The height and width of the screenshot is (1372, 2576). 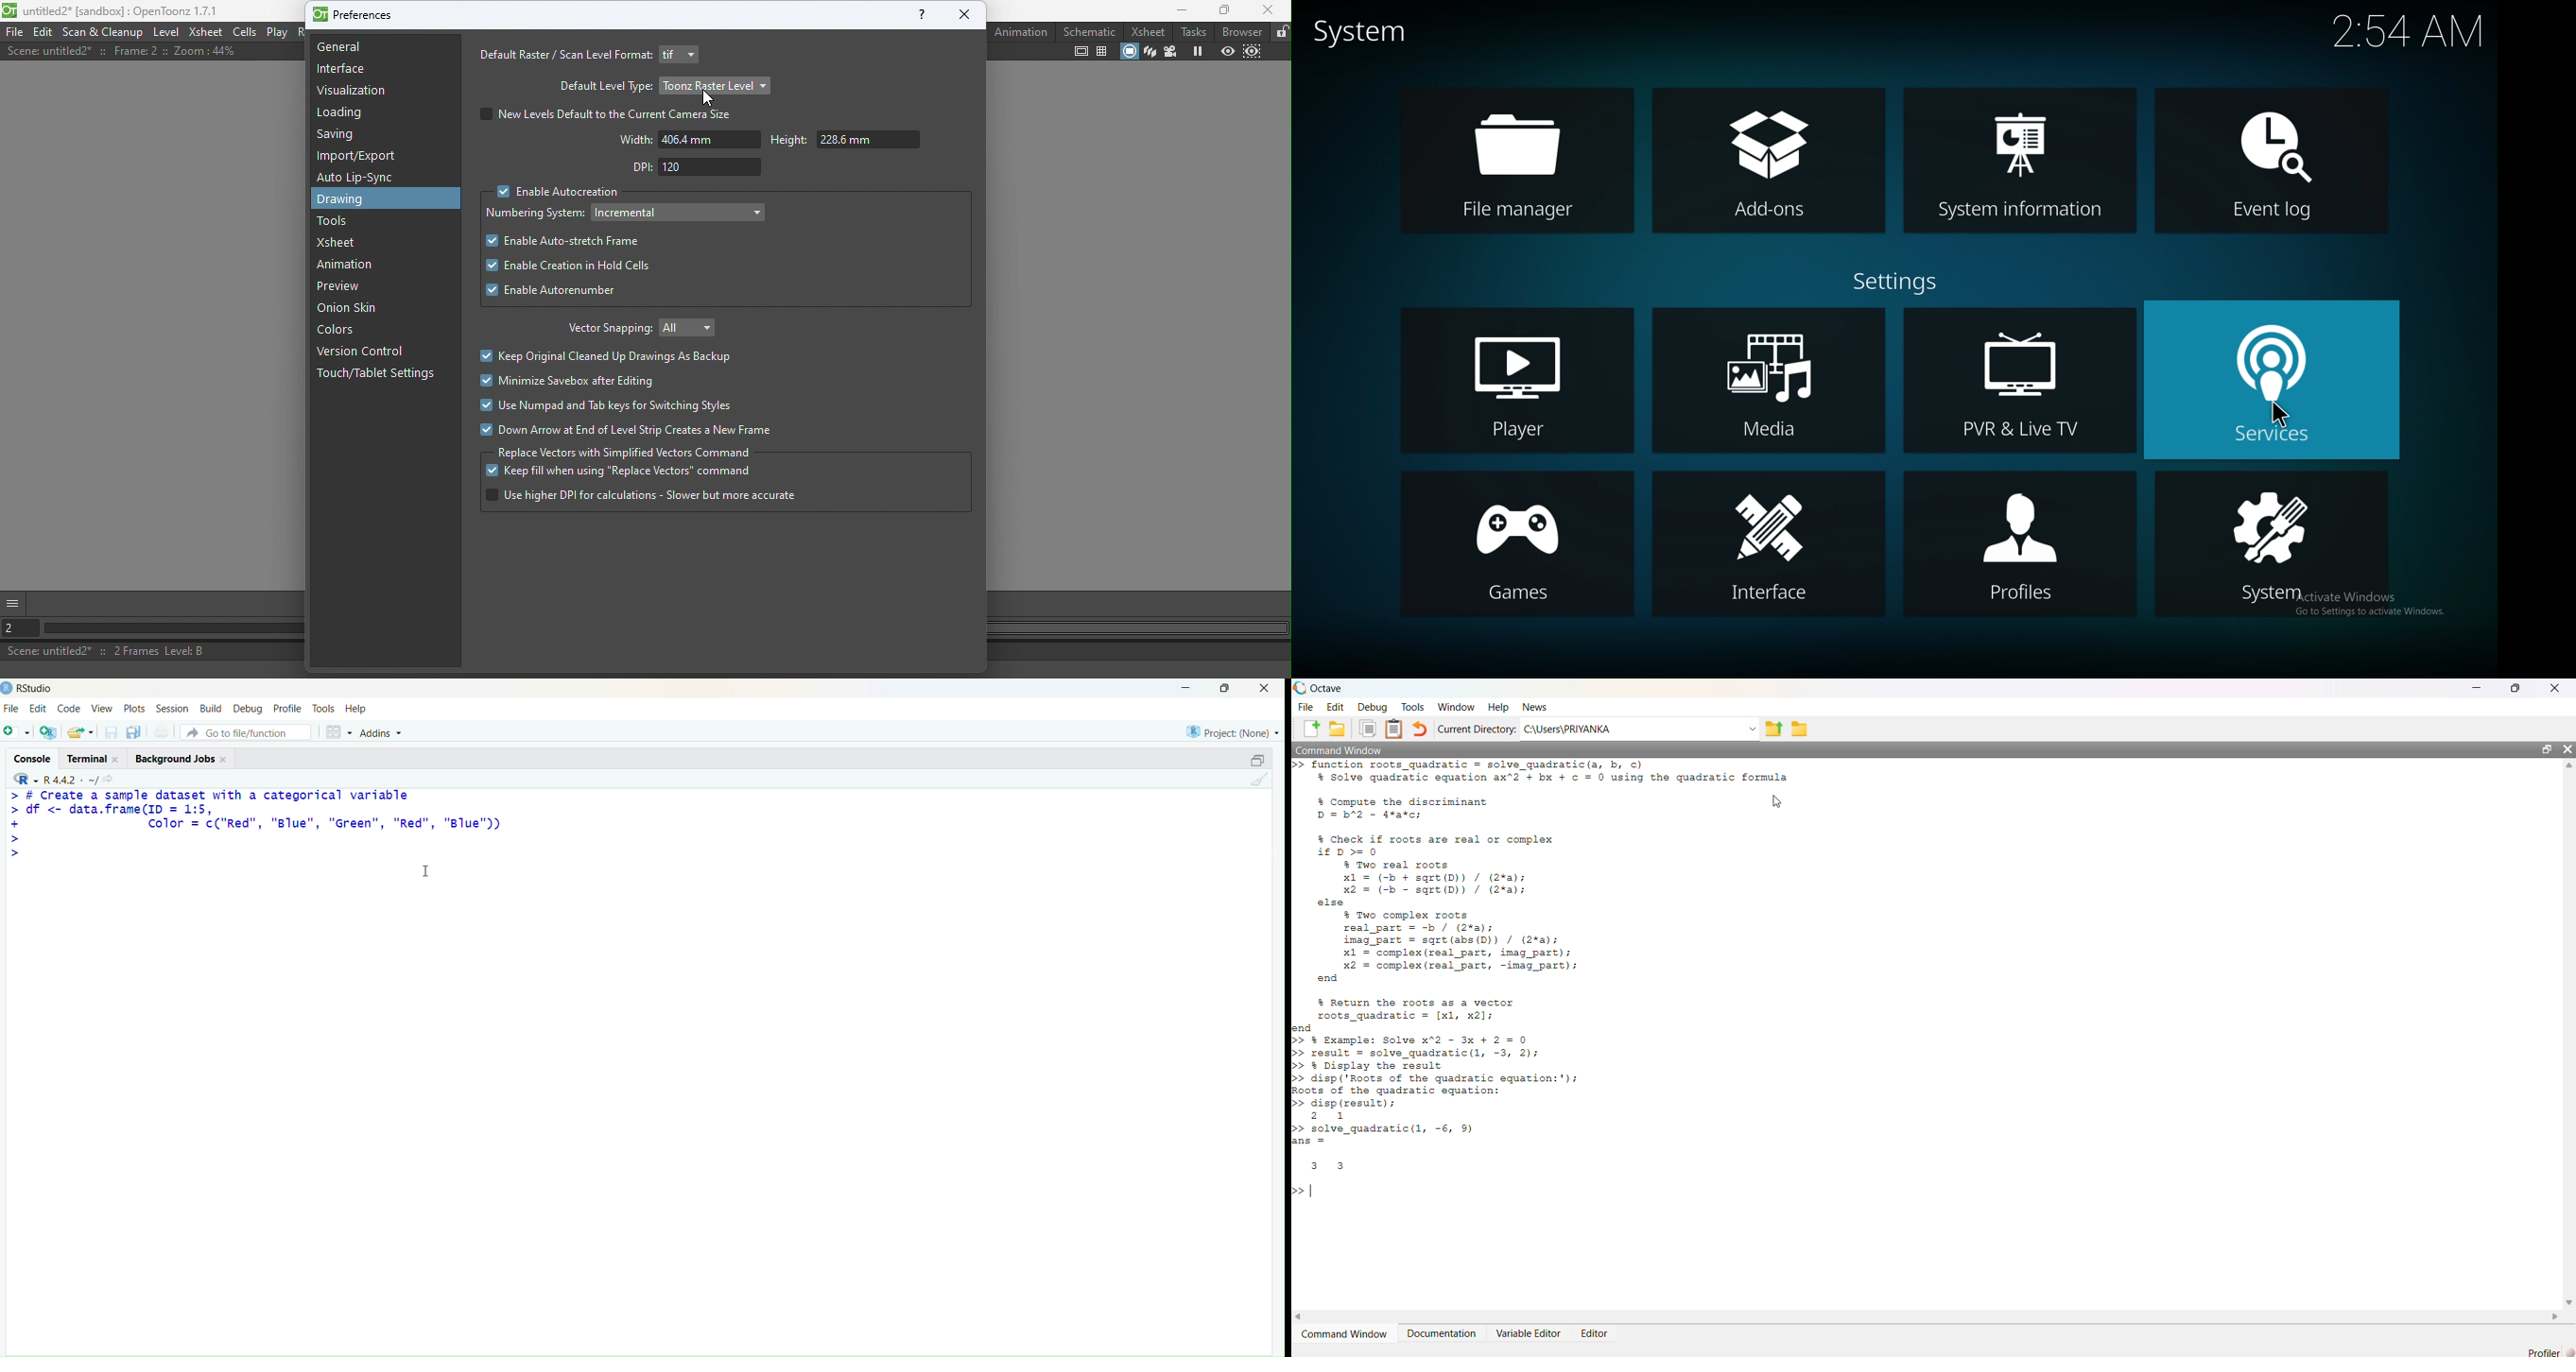 I want to click on event log, so click(x=2274, y=163).